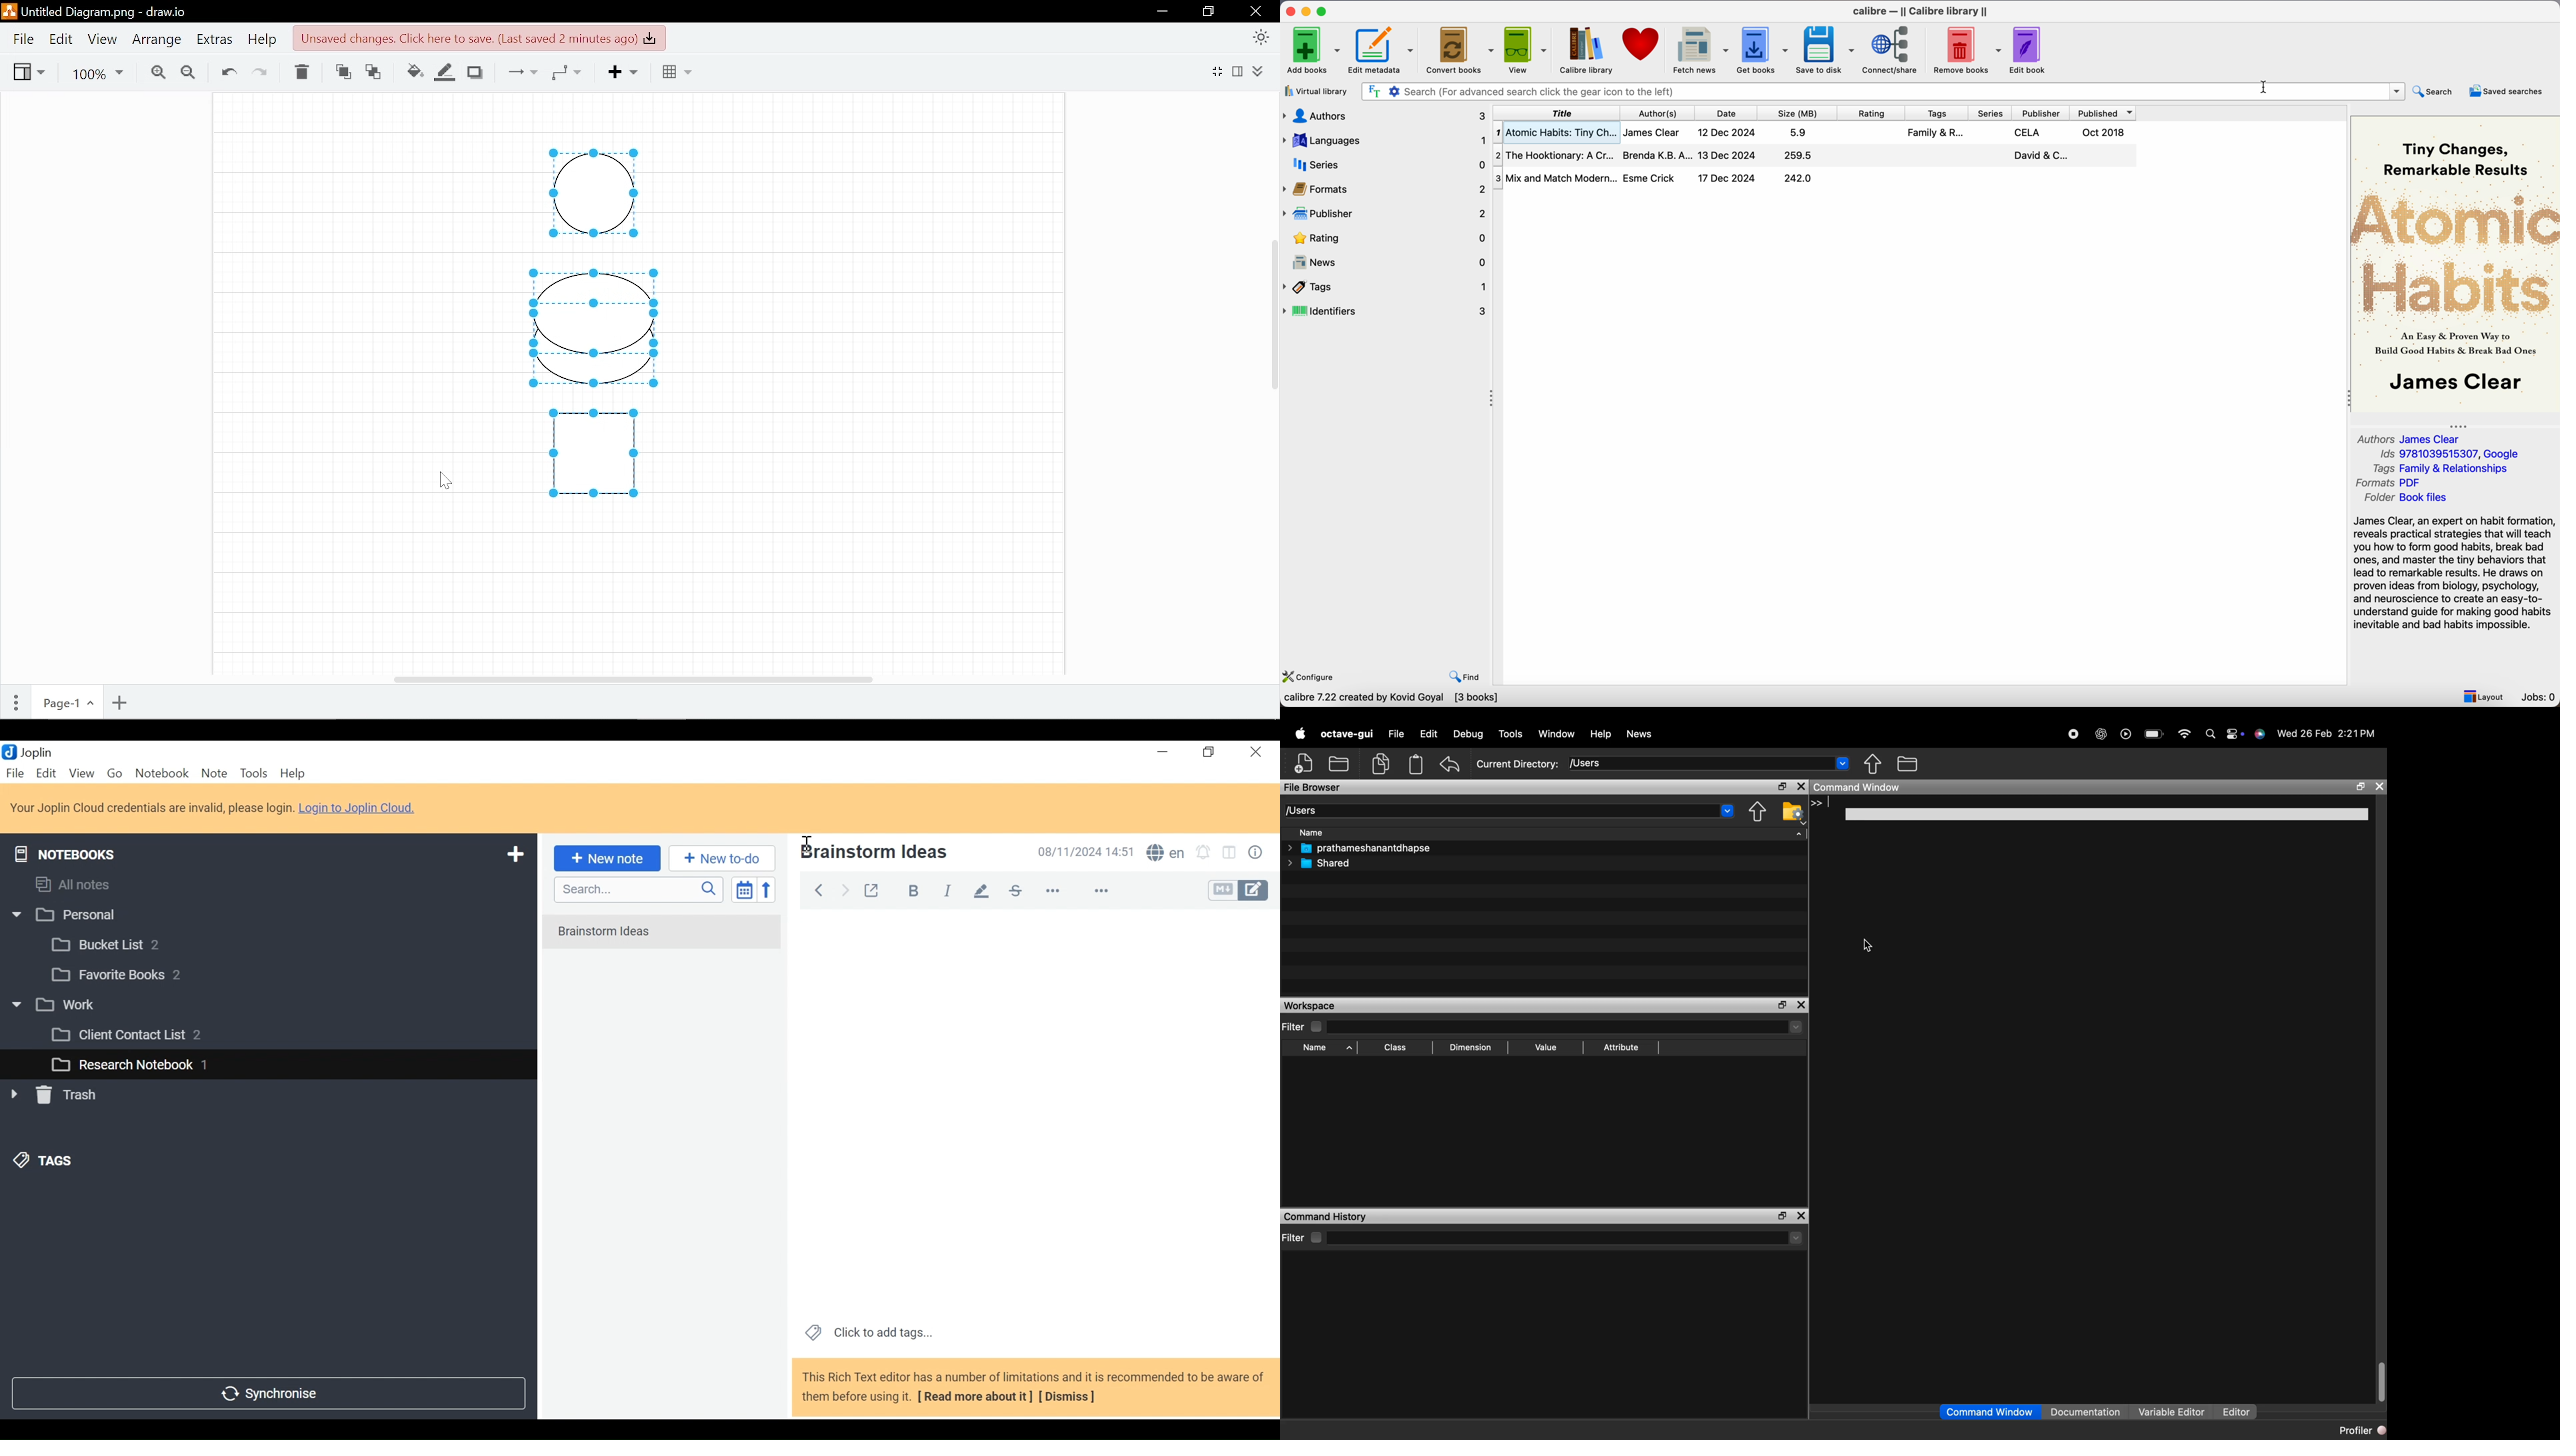  I want to click on Fill colour, so click(414, 72).